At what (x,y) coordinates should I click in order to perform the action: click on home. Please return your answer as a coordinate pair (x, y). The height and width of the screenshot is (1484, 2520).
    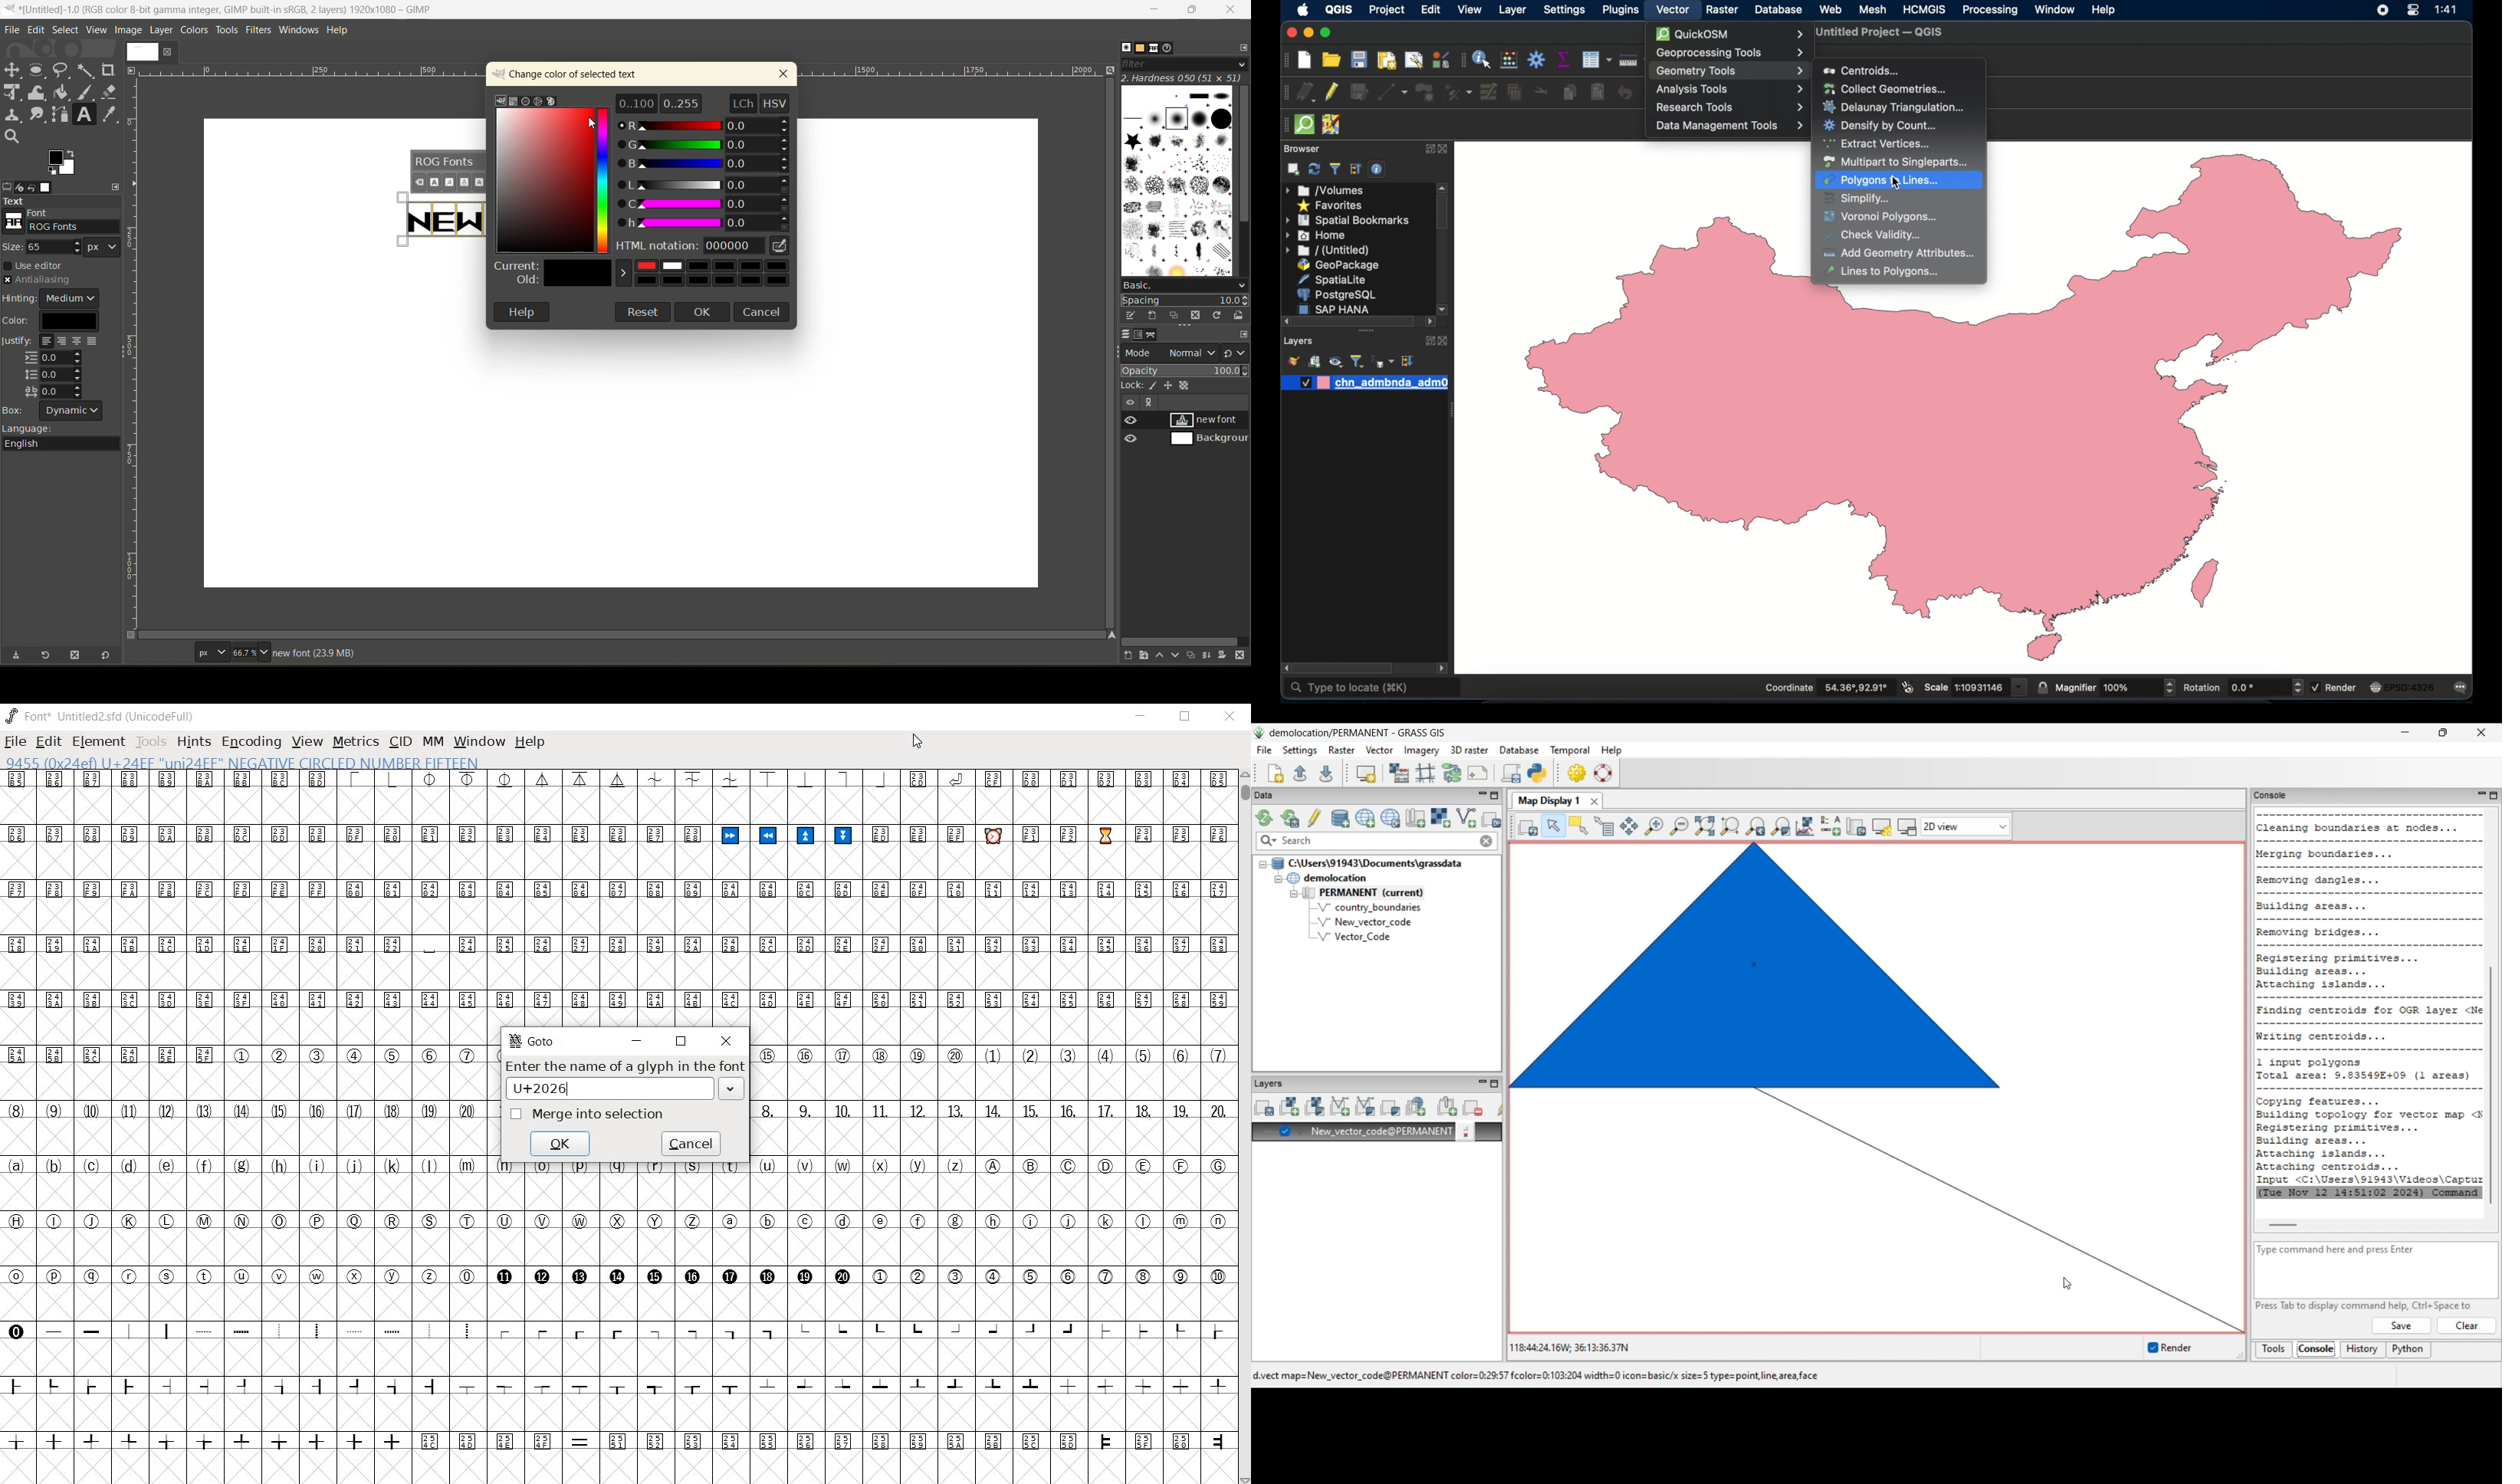
    Looking at the image, I should click on (1316, 235).